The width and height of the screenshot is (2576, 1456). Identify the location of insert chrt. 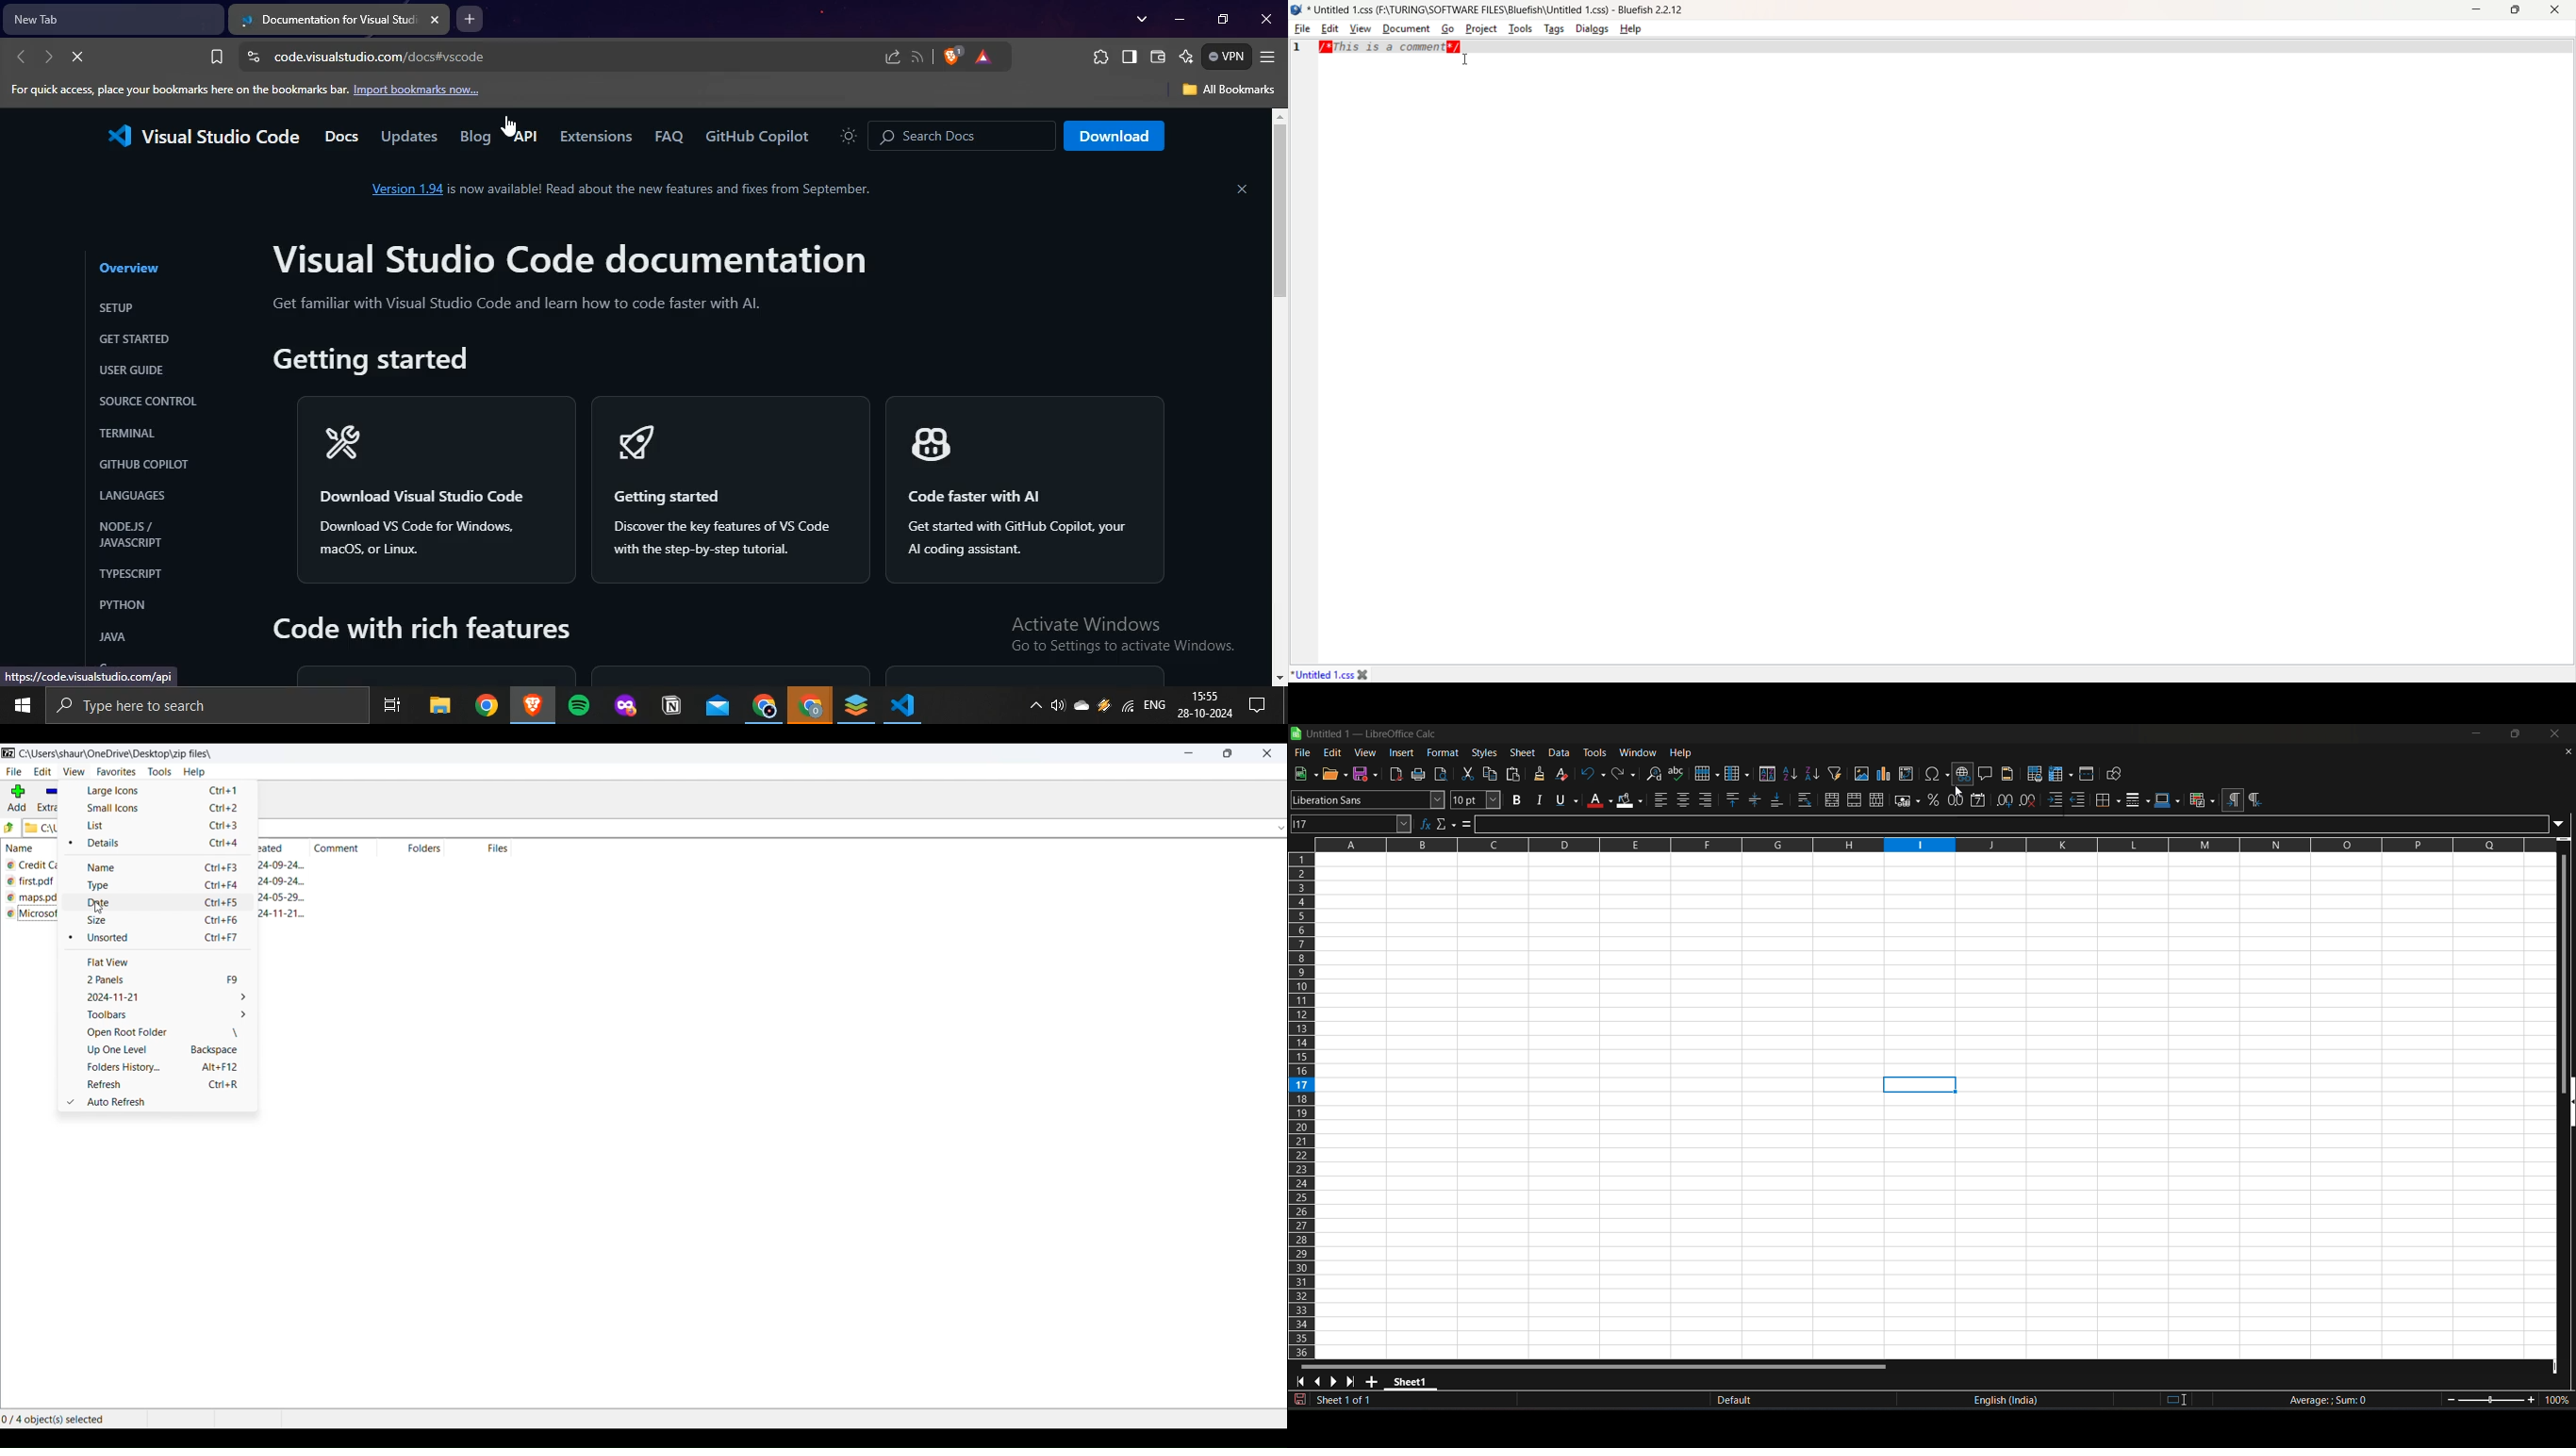
(1887, 774).